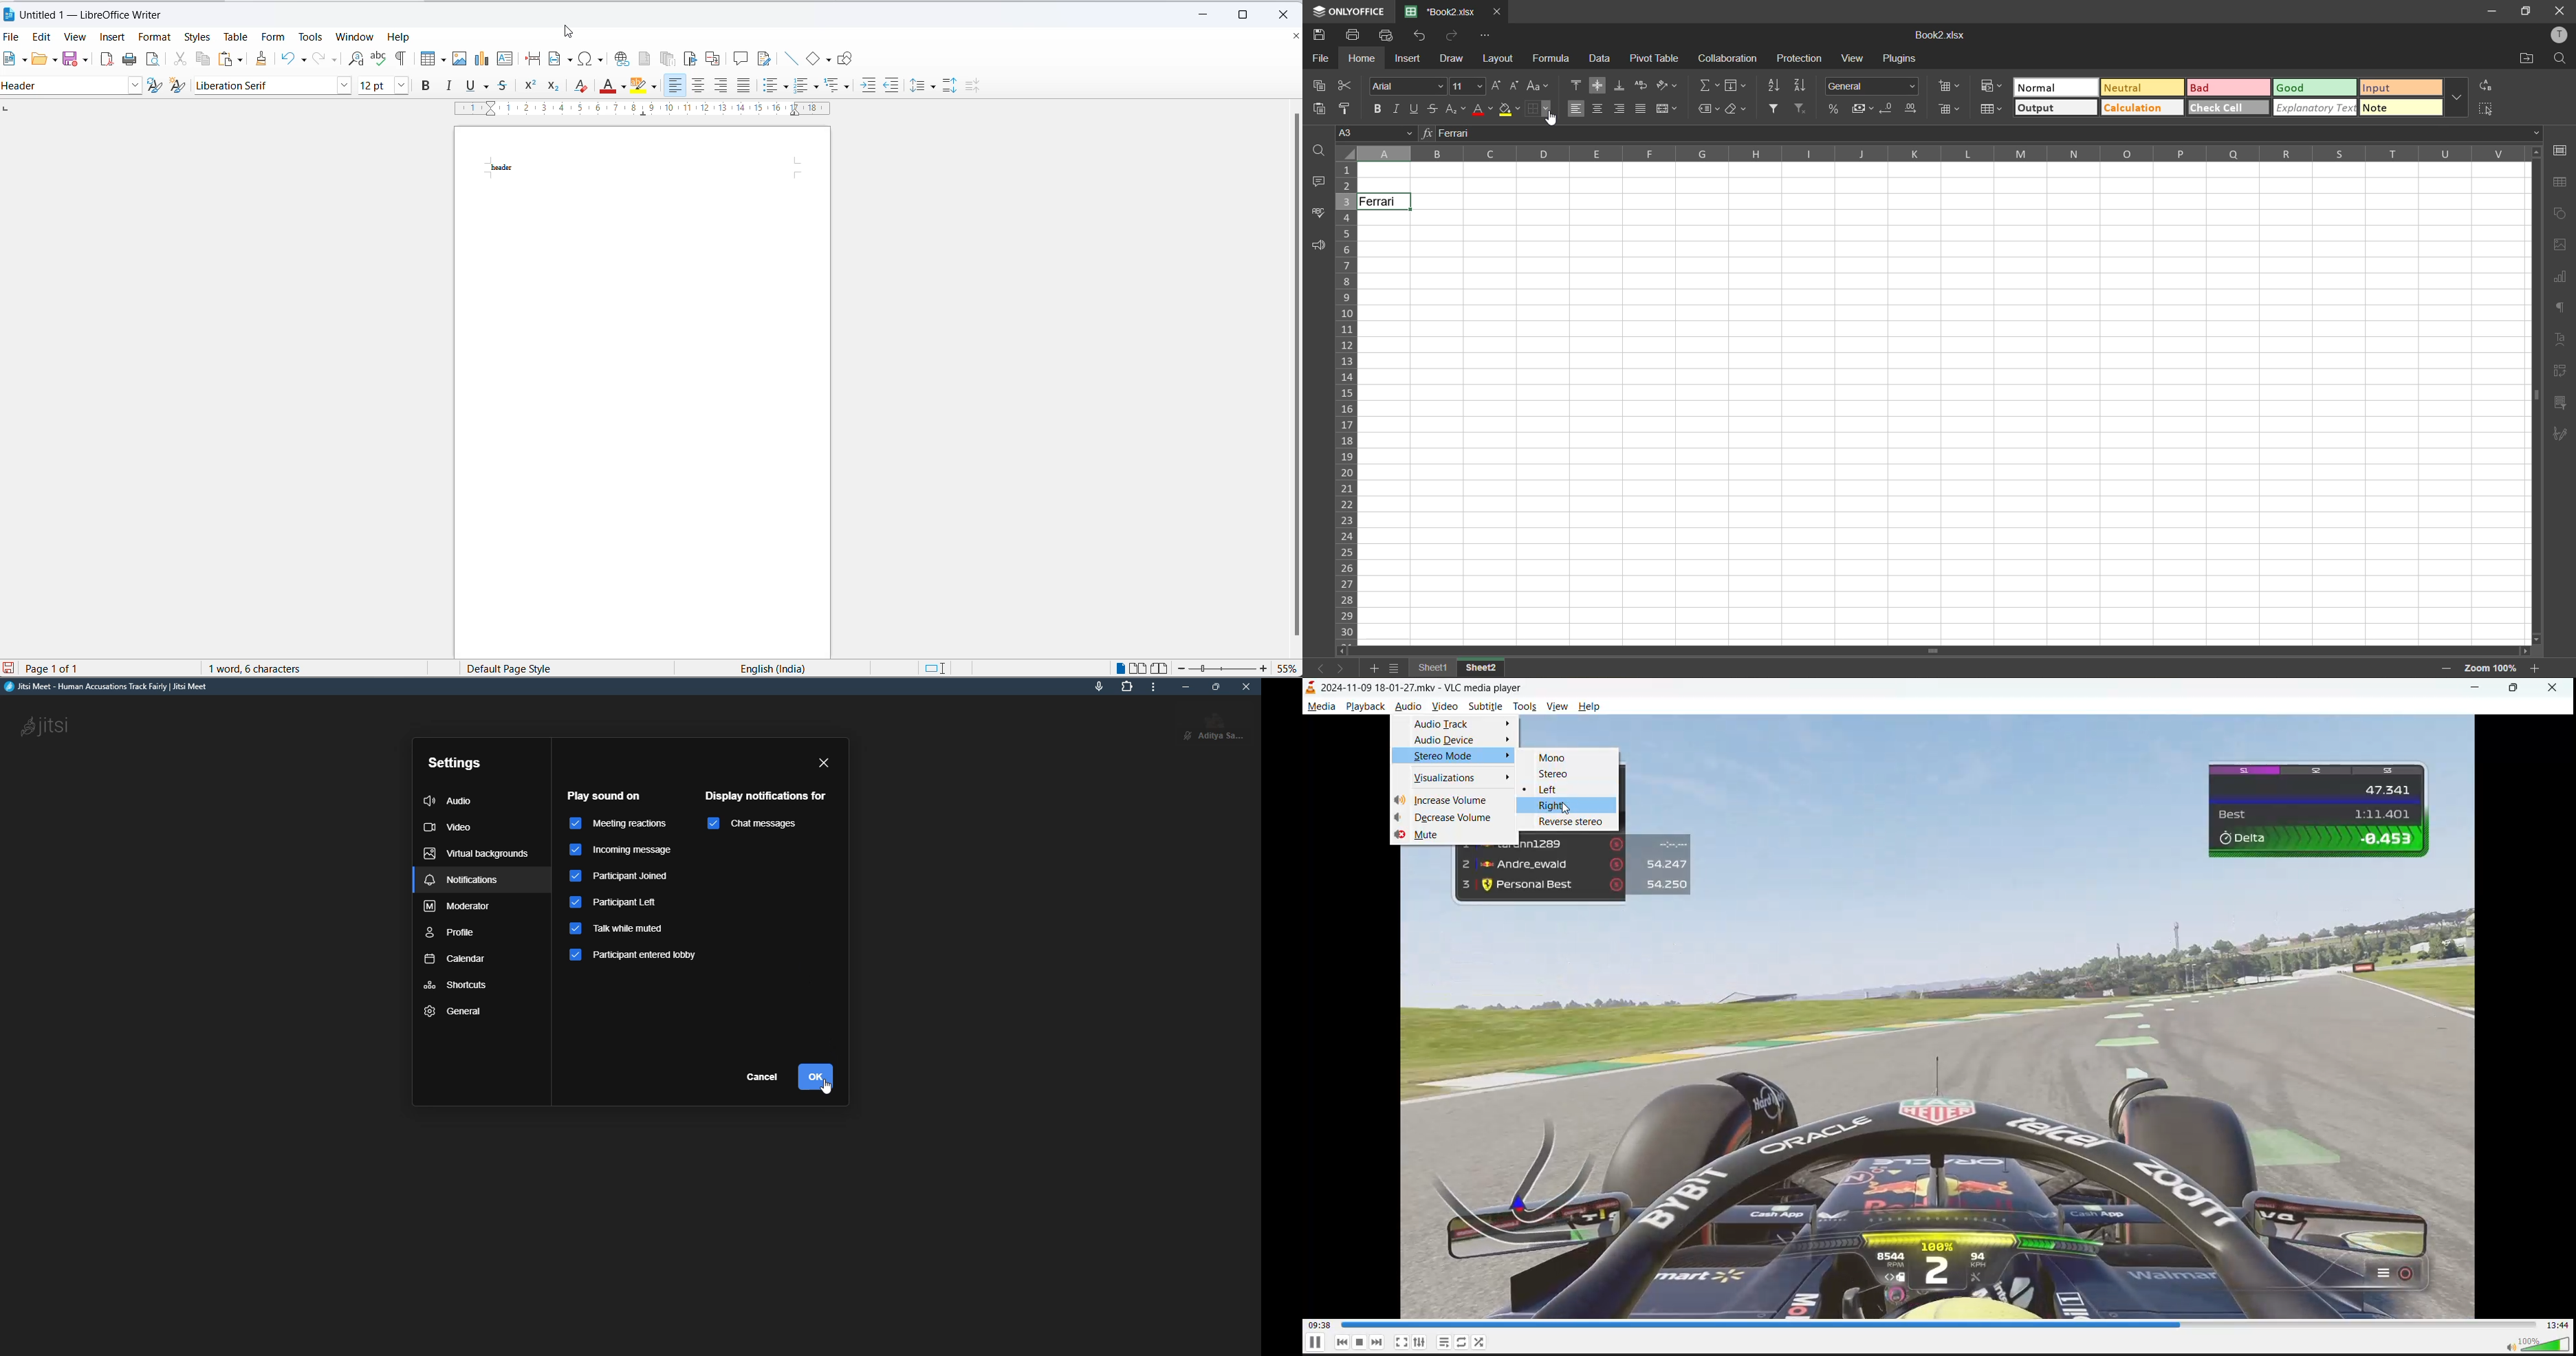 The width and height of the screenshot is (2576, 1372). What do you see at coordinates (138, 86) in the screenshot?
I see `style options` at bounding box center [138, 86].